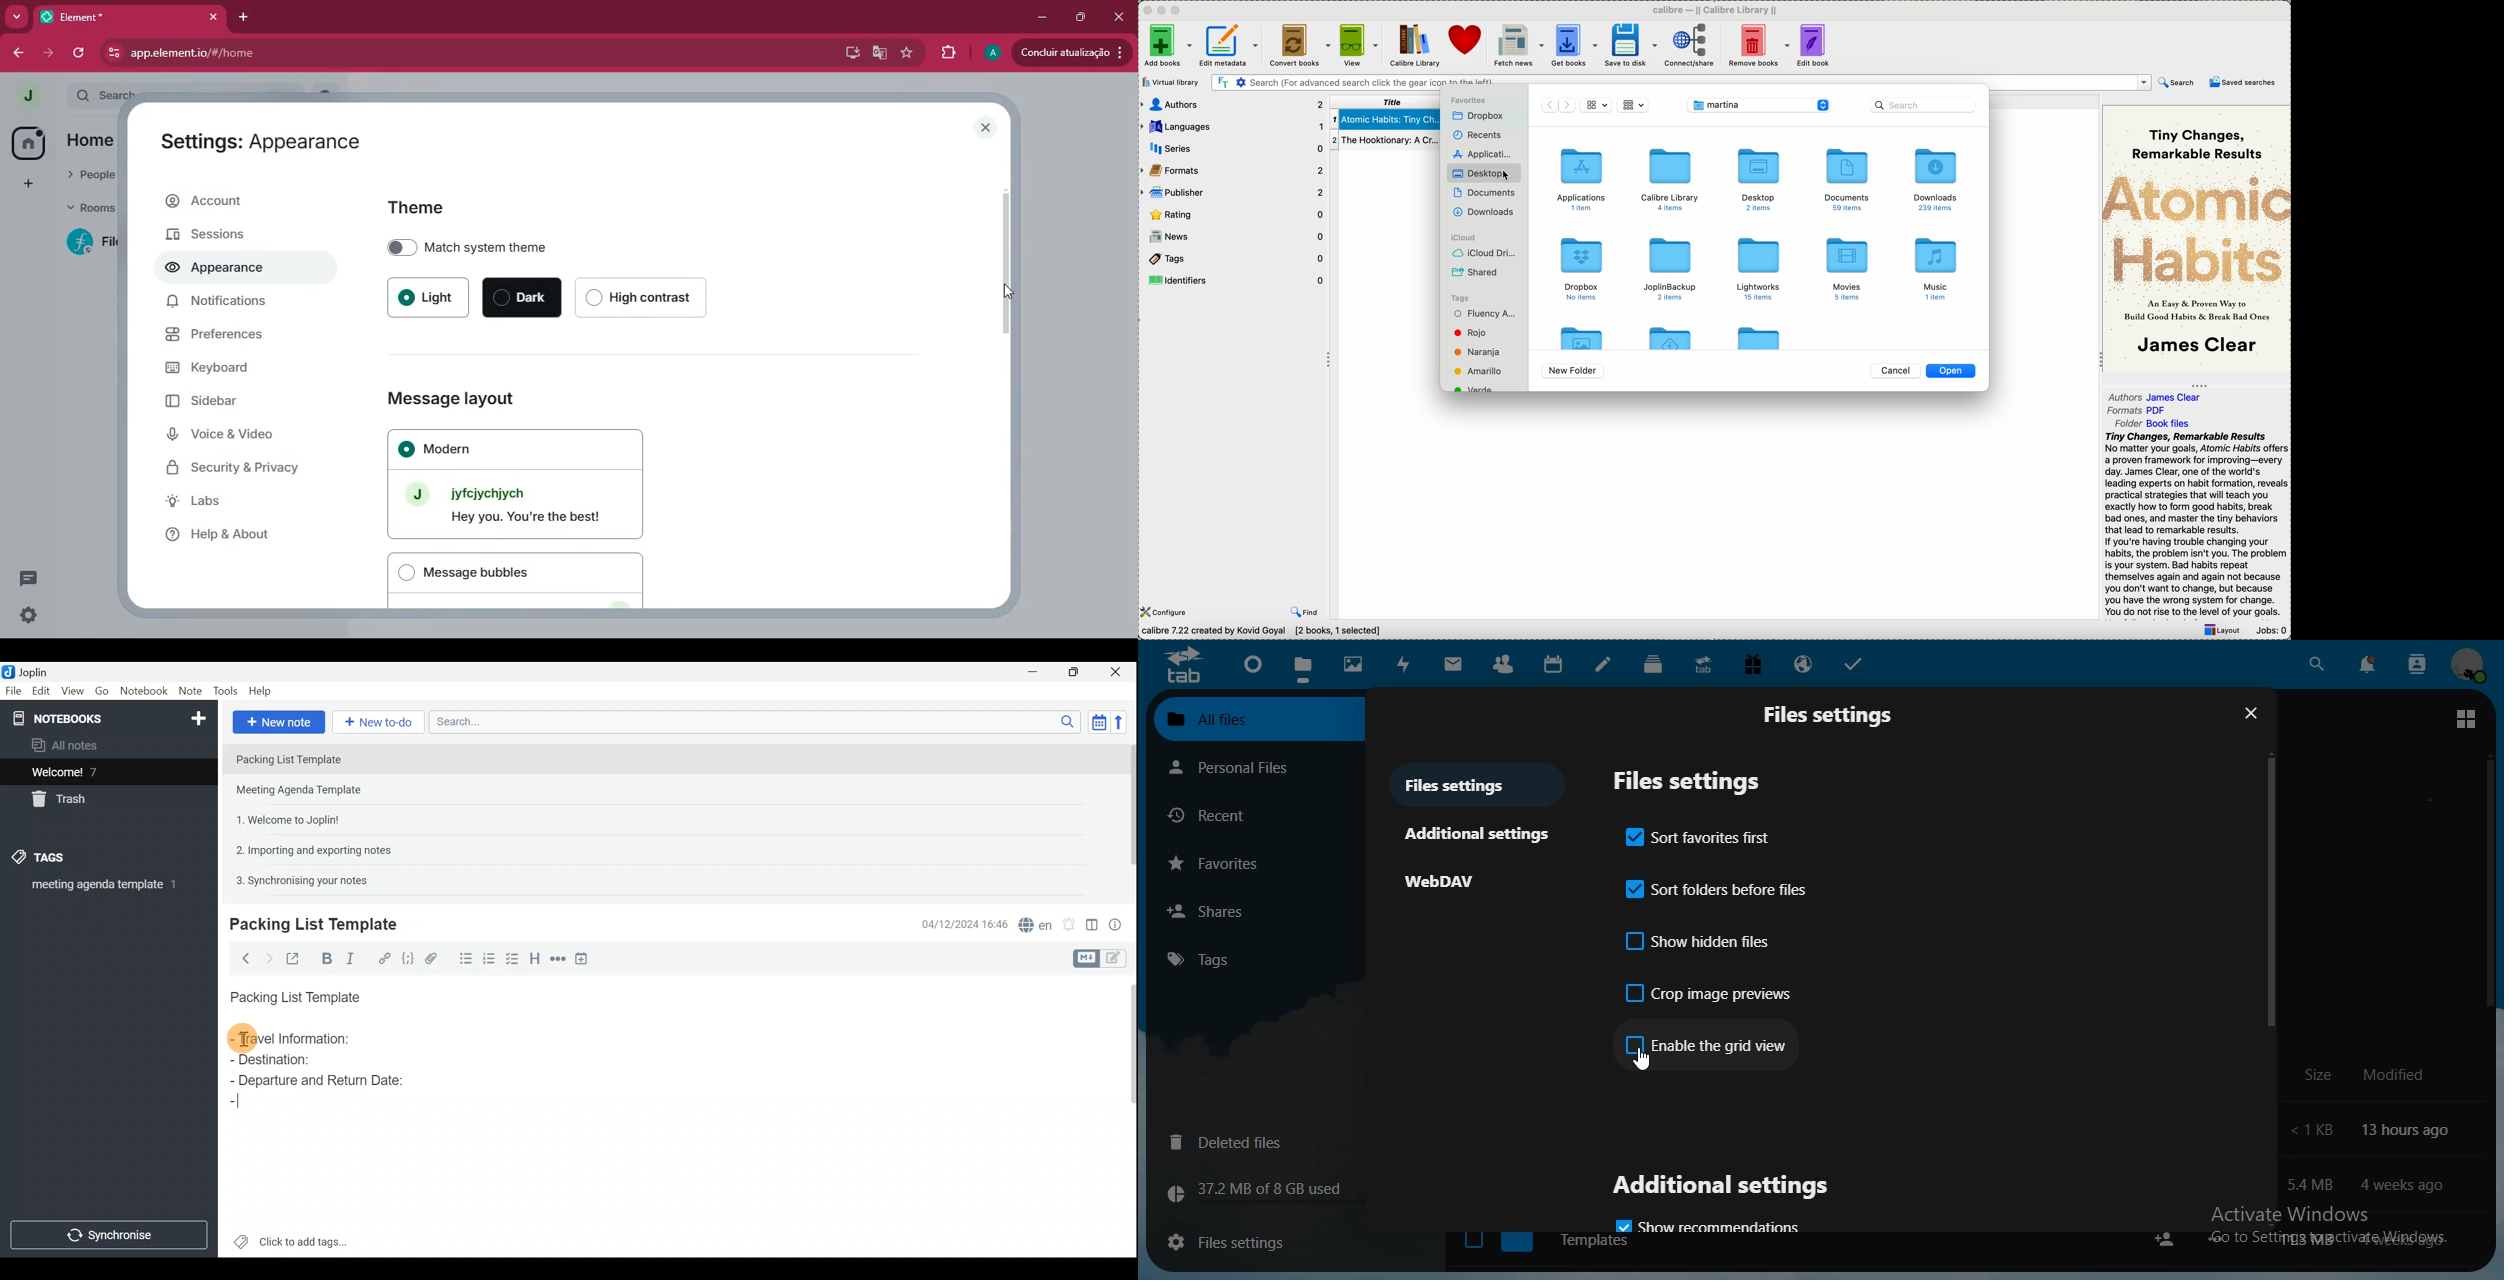 This screenshot has height=1288, width=2520. I want to click on open button, so click(1951, 371).